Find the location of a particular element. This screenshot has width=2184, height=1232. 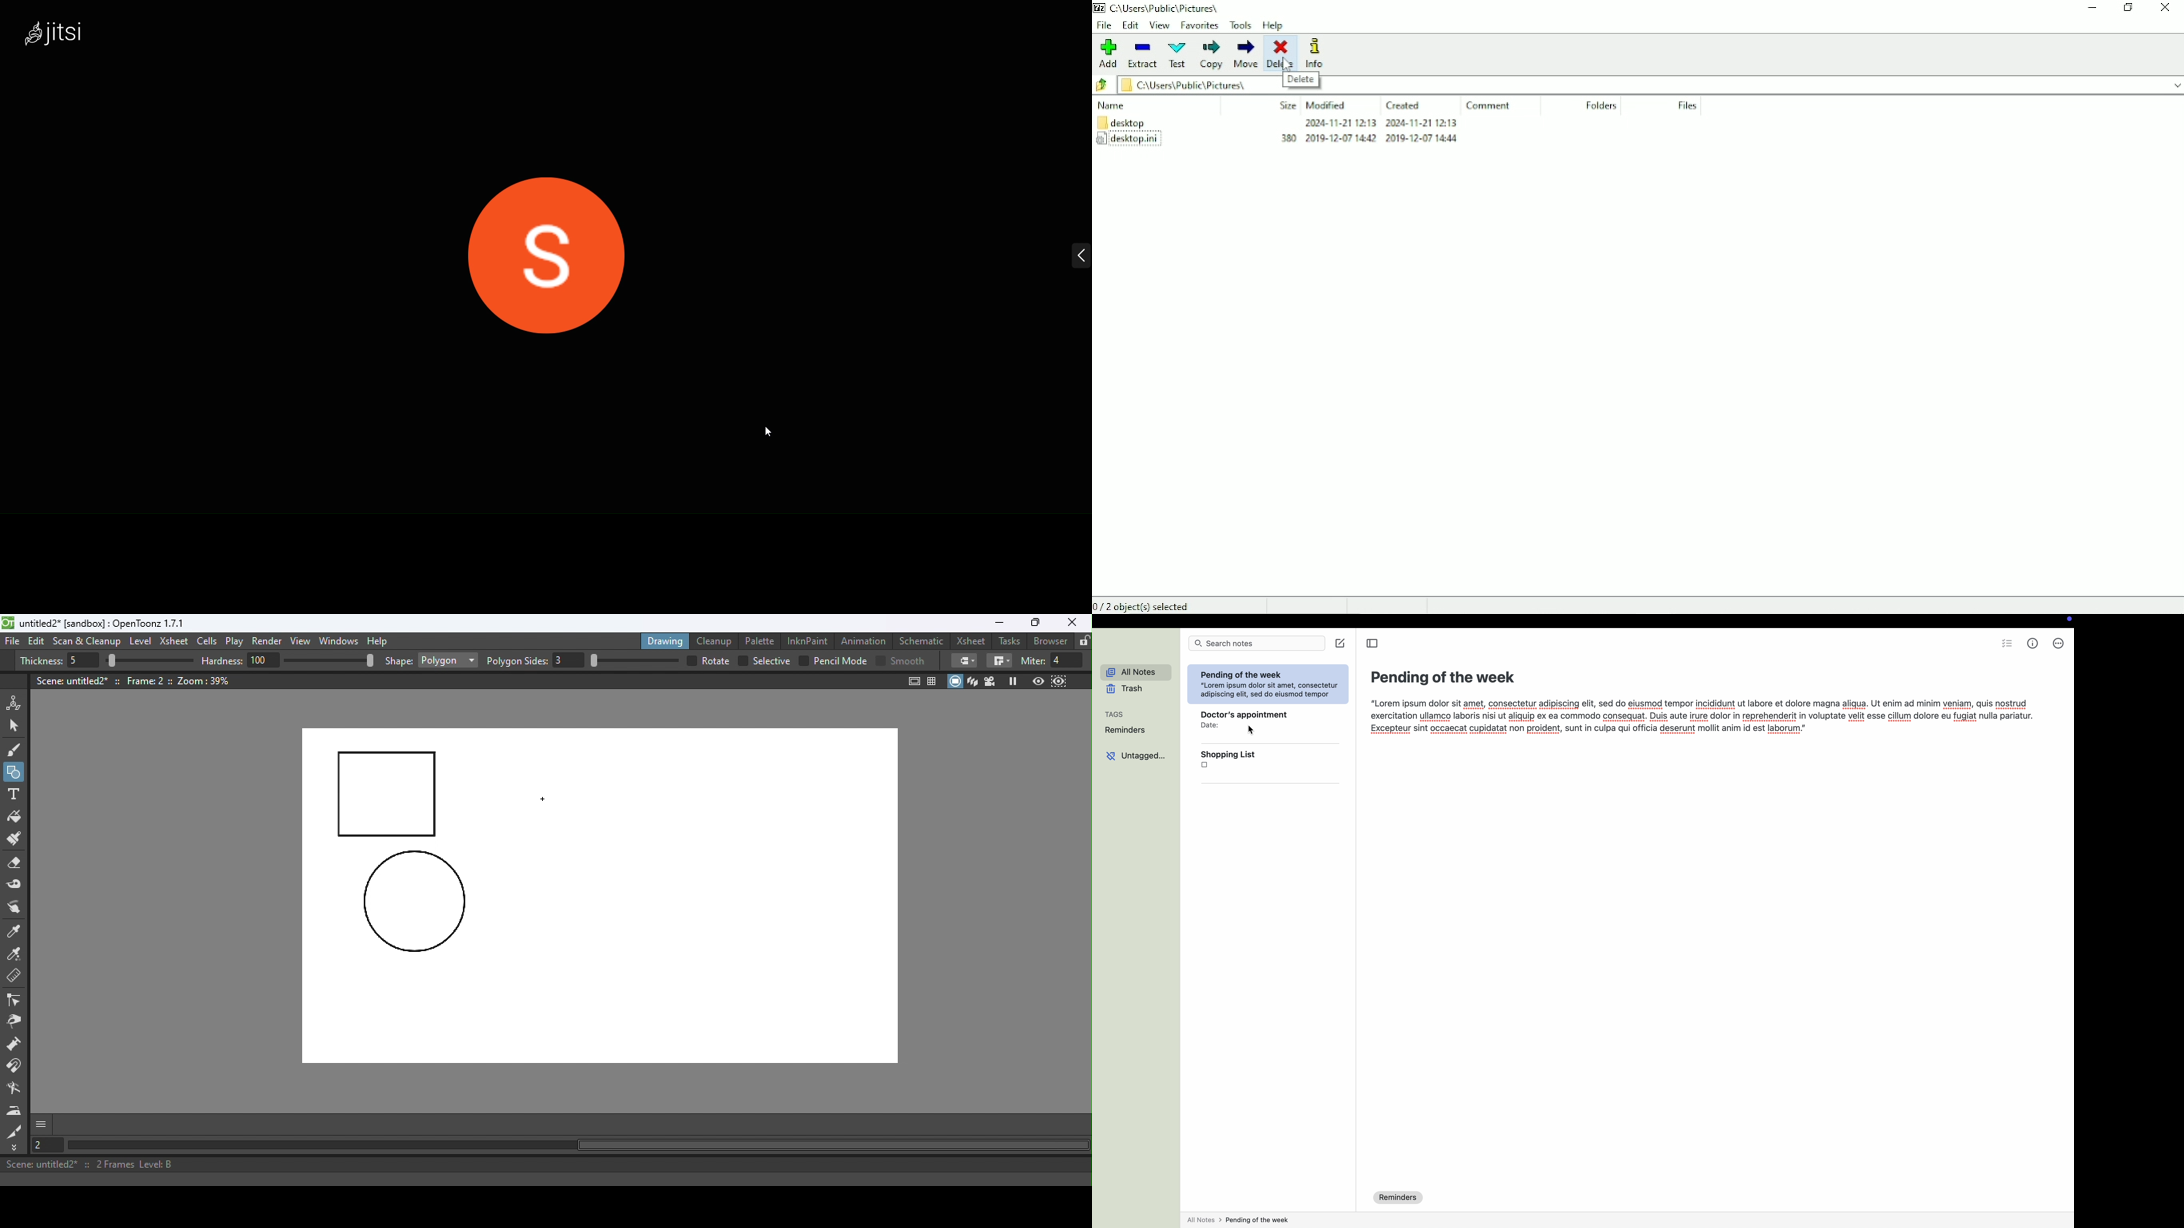

Freeze is located at coordinates (1013, 681).